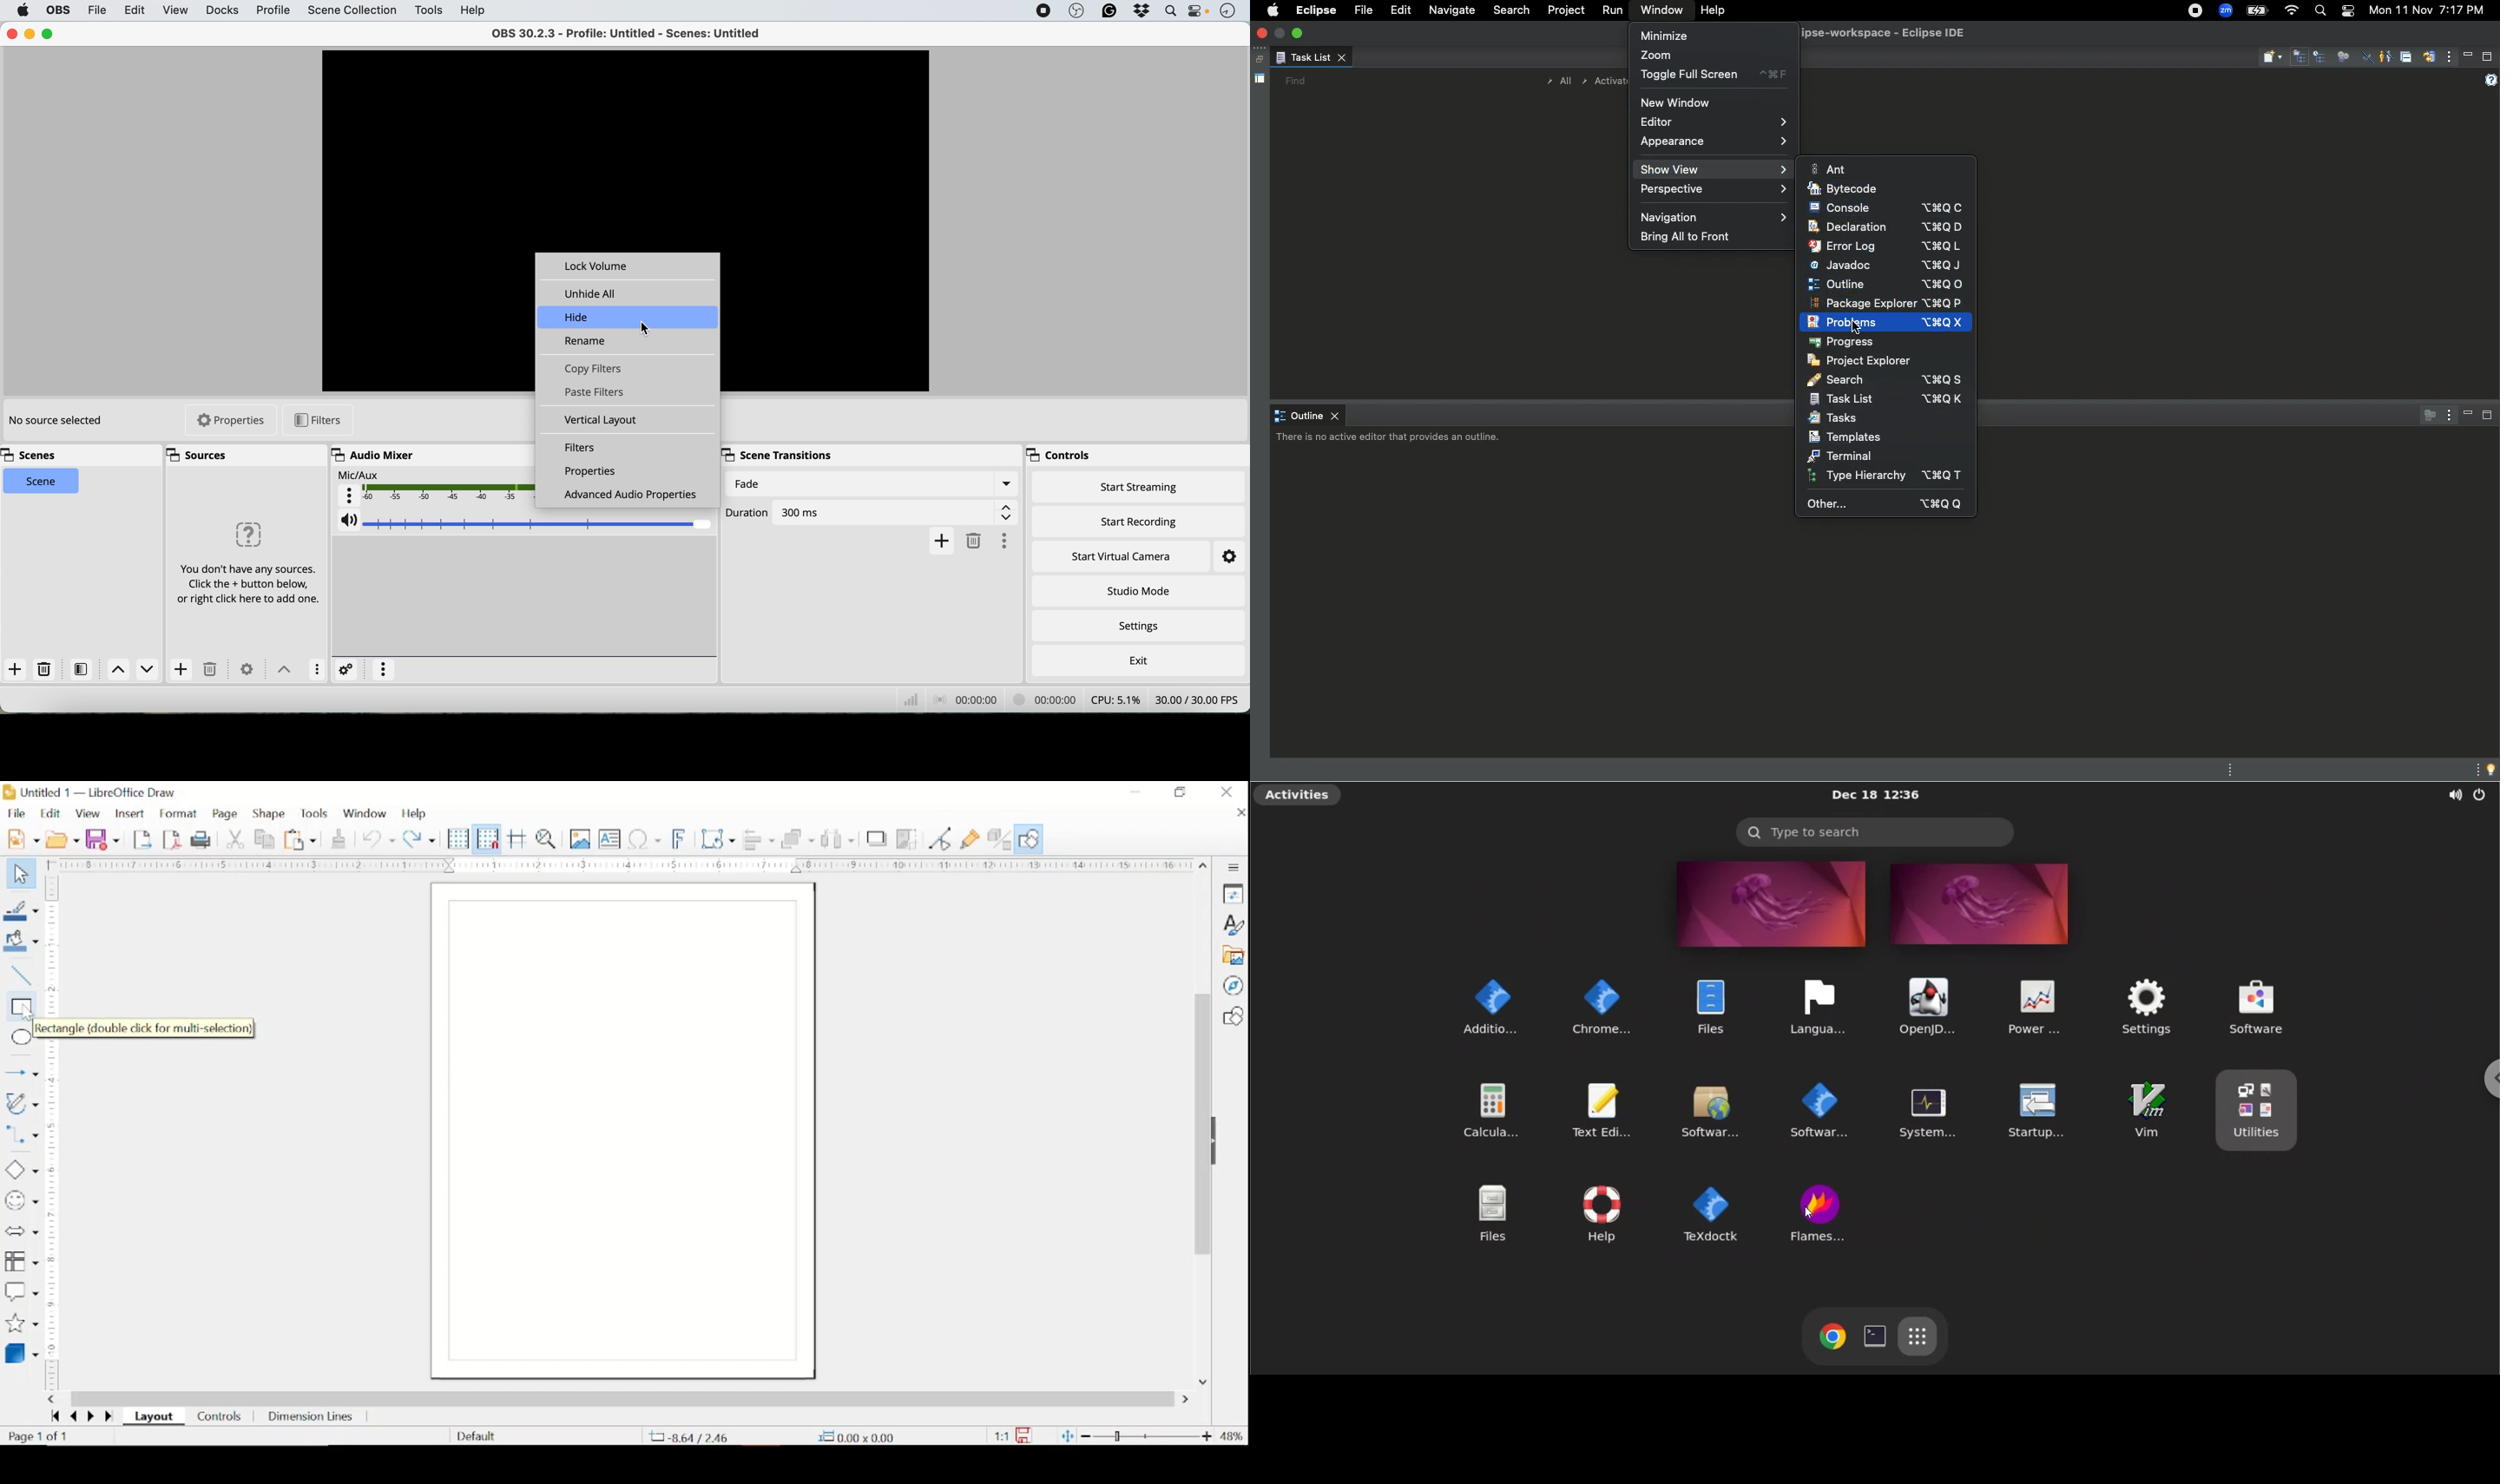  What do you see at coordinates (136, 671) in the screenshot?
I see `switch between scenes` at bounding box center [136, 671].